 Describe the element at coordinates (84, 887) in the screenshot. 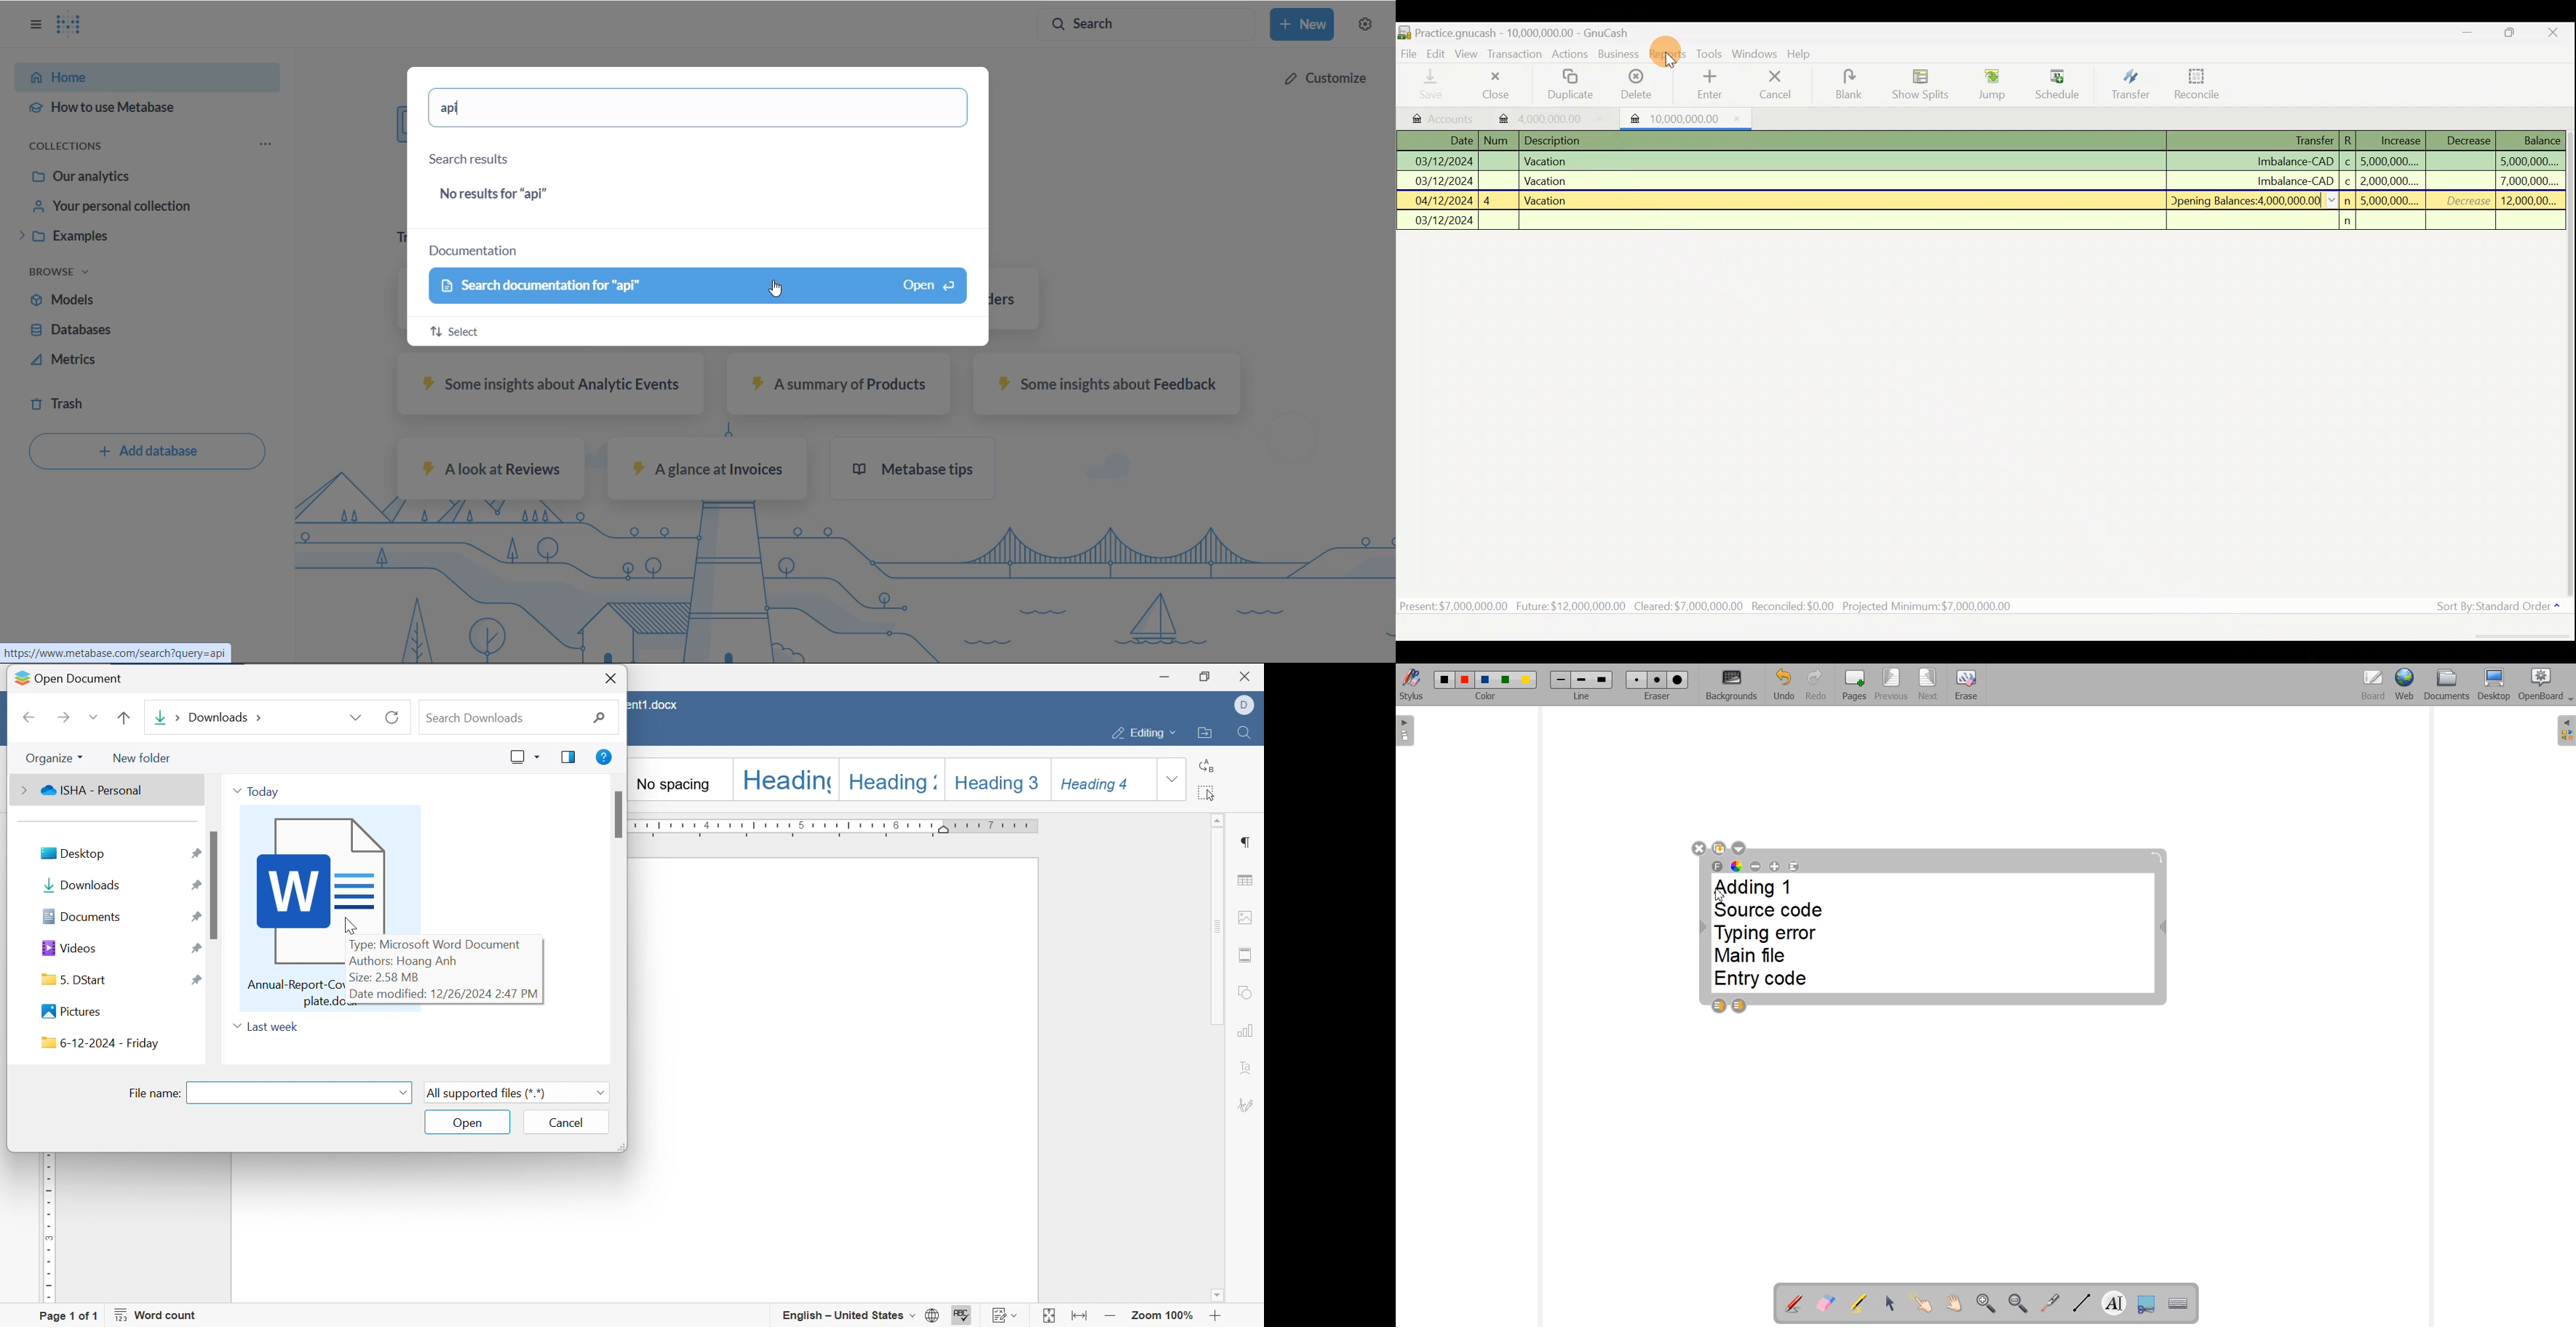

I see `downloads` at that location.